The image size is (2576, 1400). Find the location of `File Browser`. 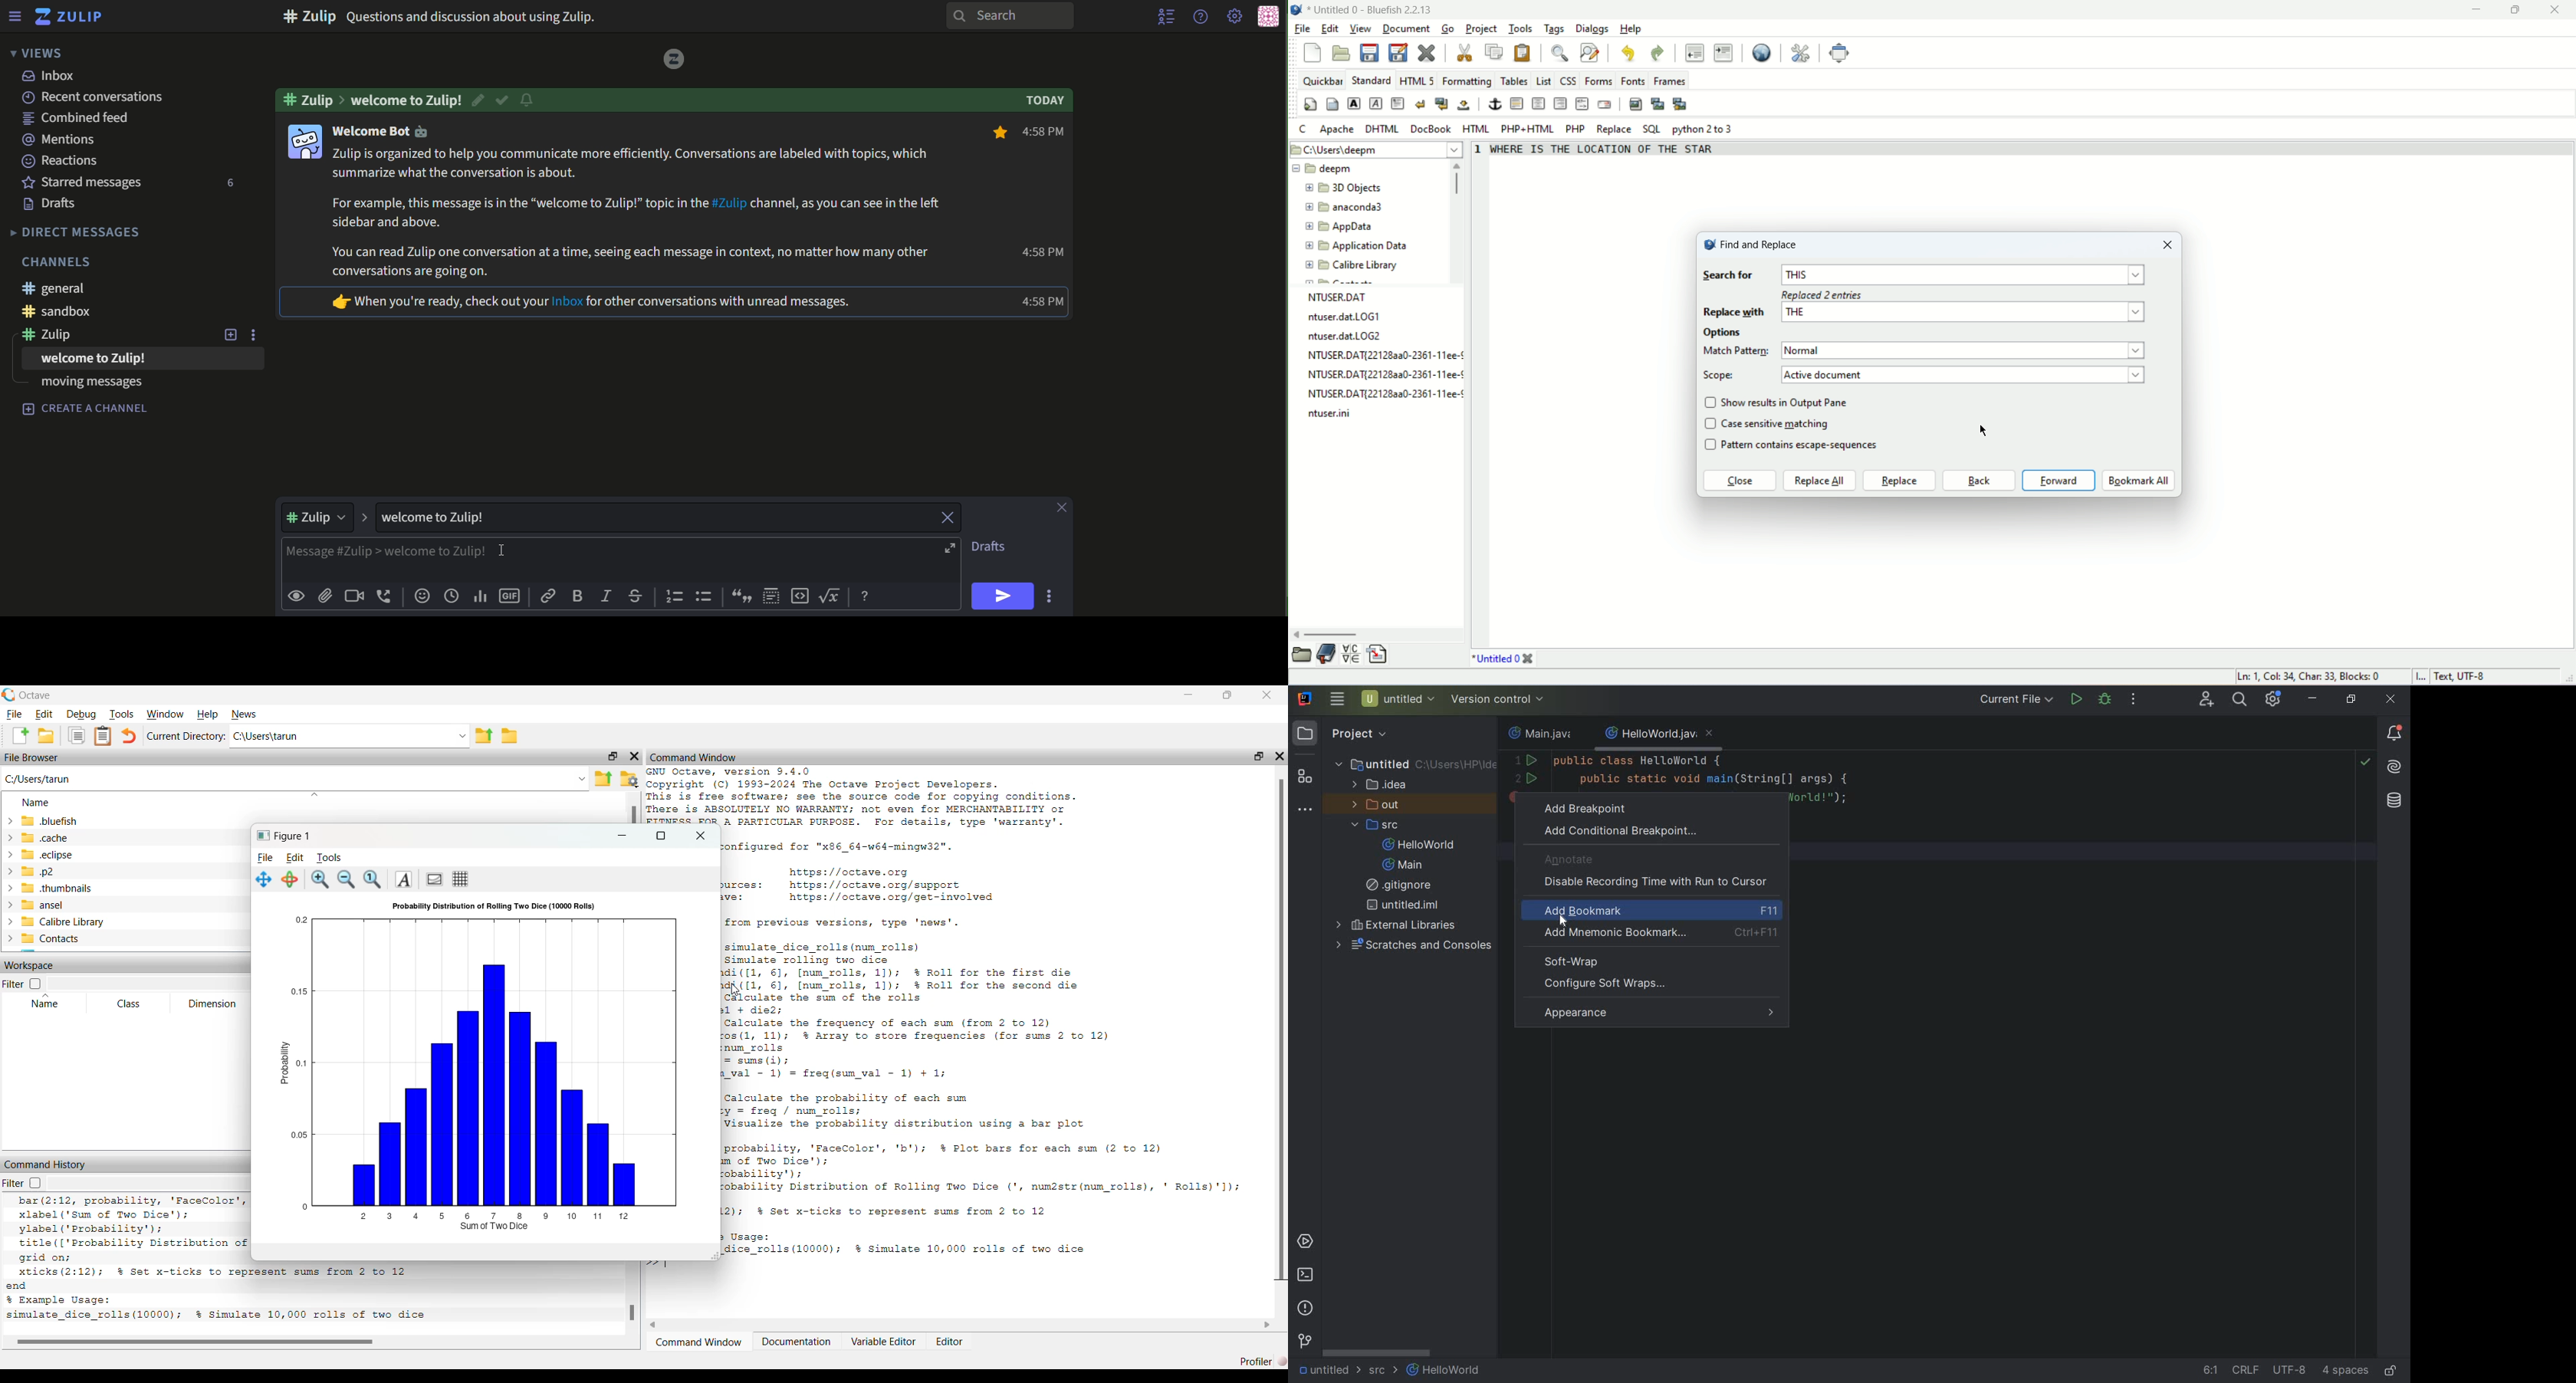

File Browser is located at coordinates (34, 757).